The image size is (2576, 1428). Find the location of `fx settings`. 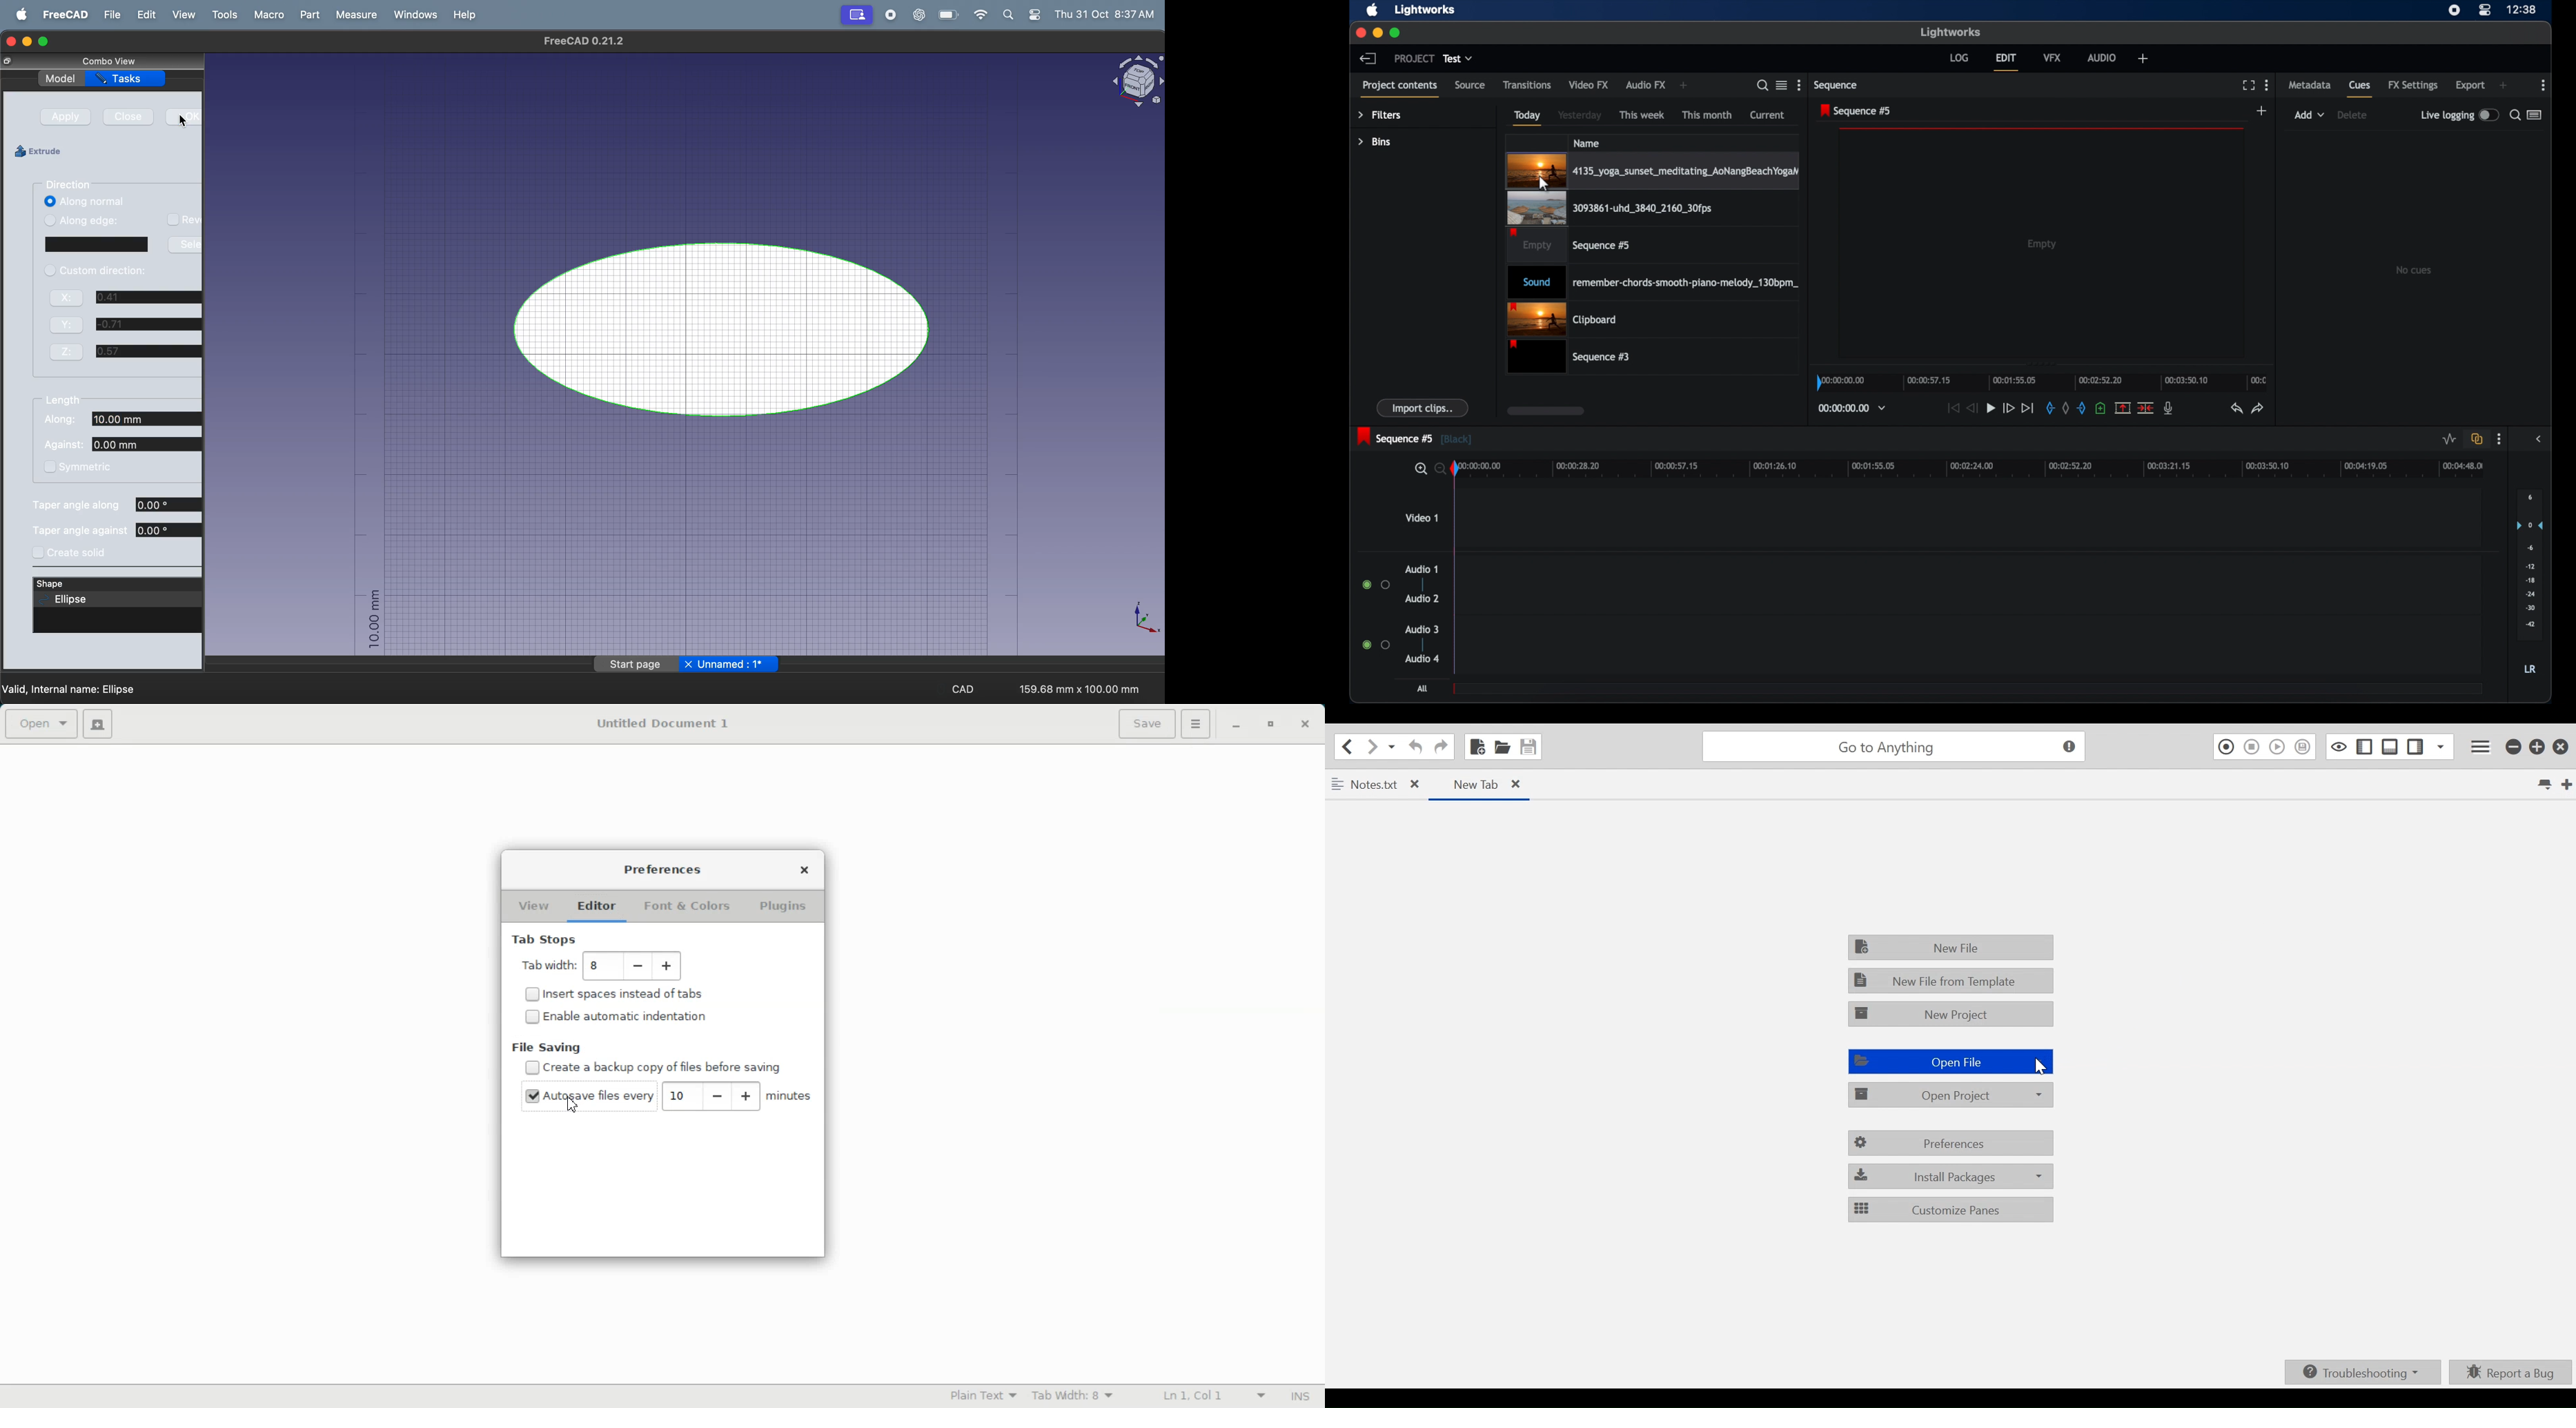

fx settings is located at coordinates (2413, 85).